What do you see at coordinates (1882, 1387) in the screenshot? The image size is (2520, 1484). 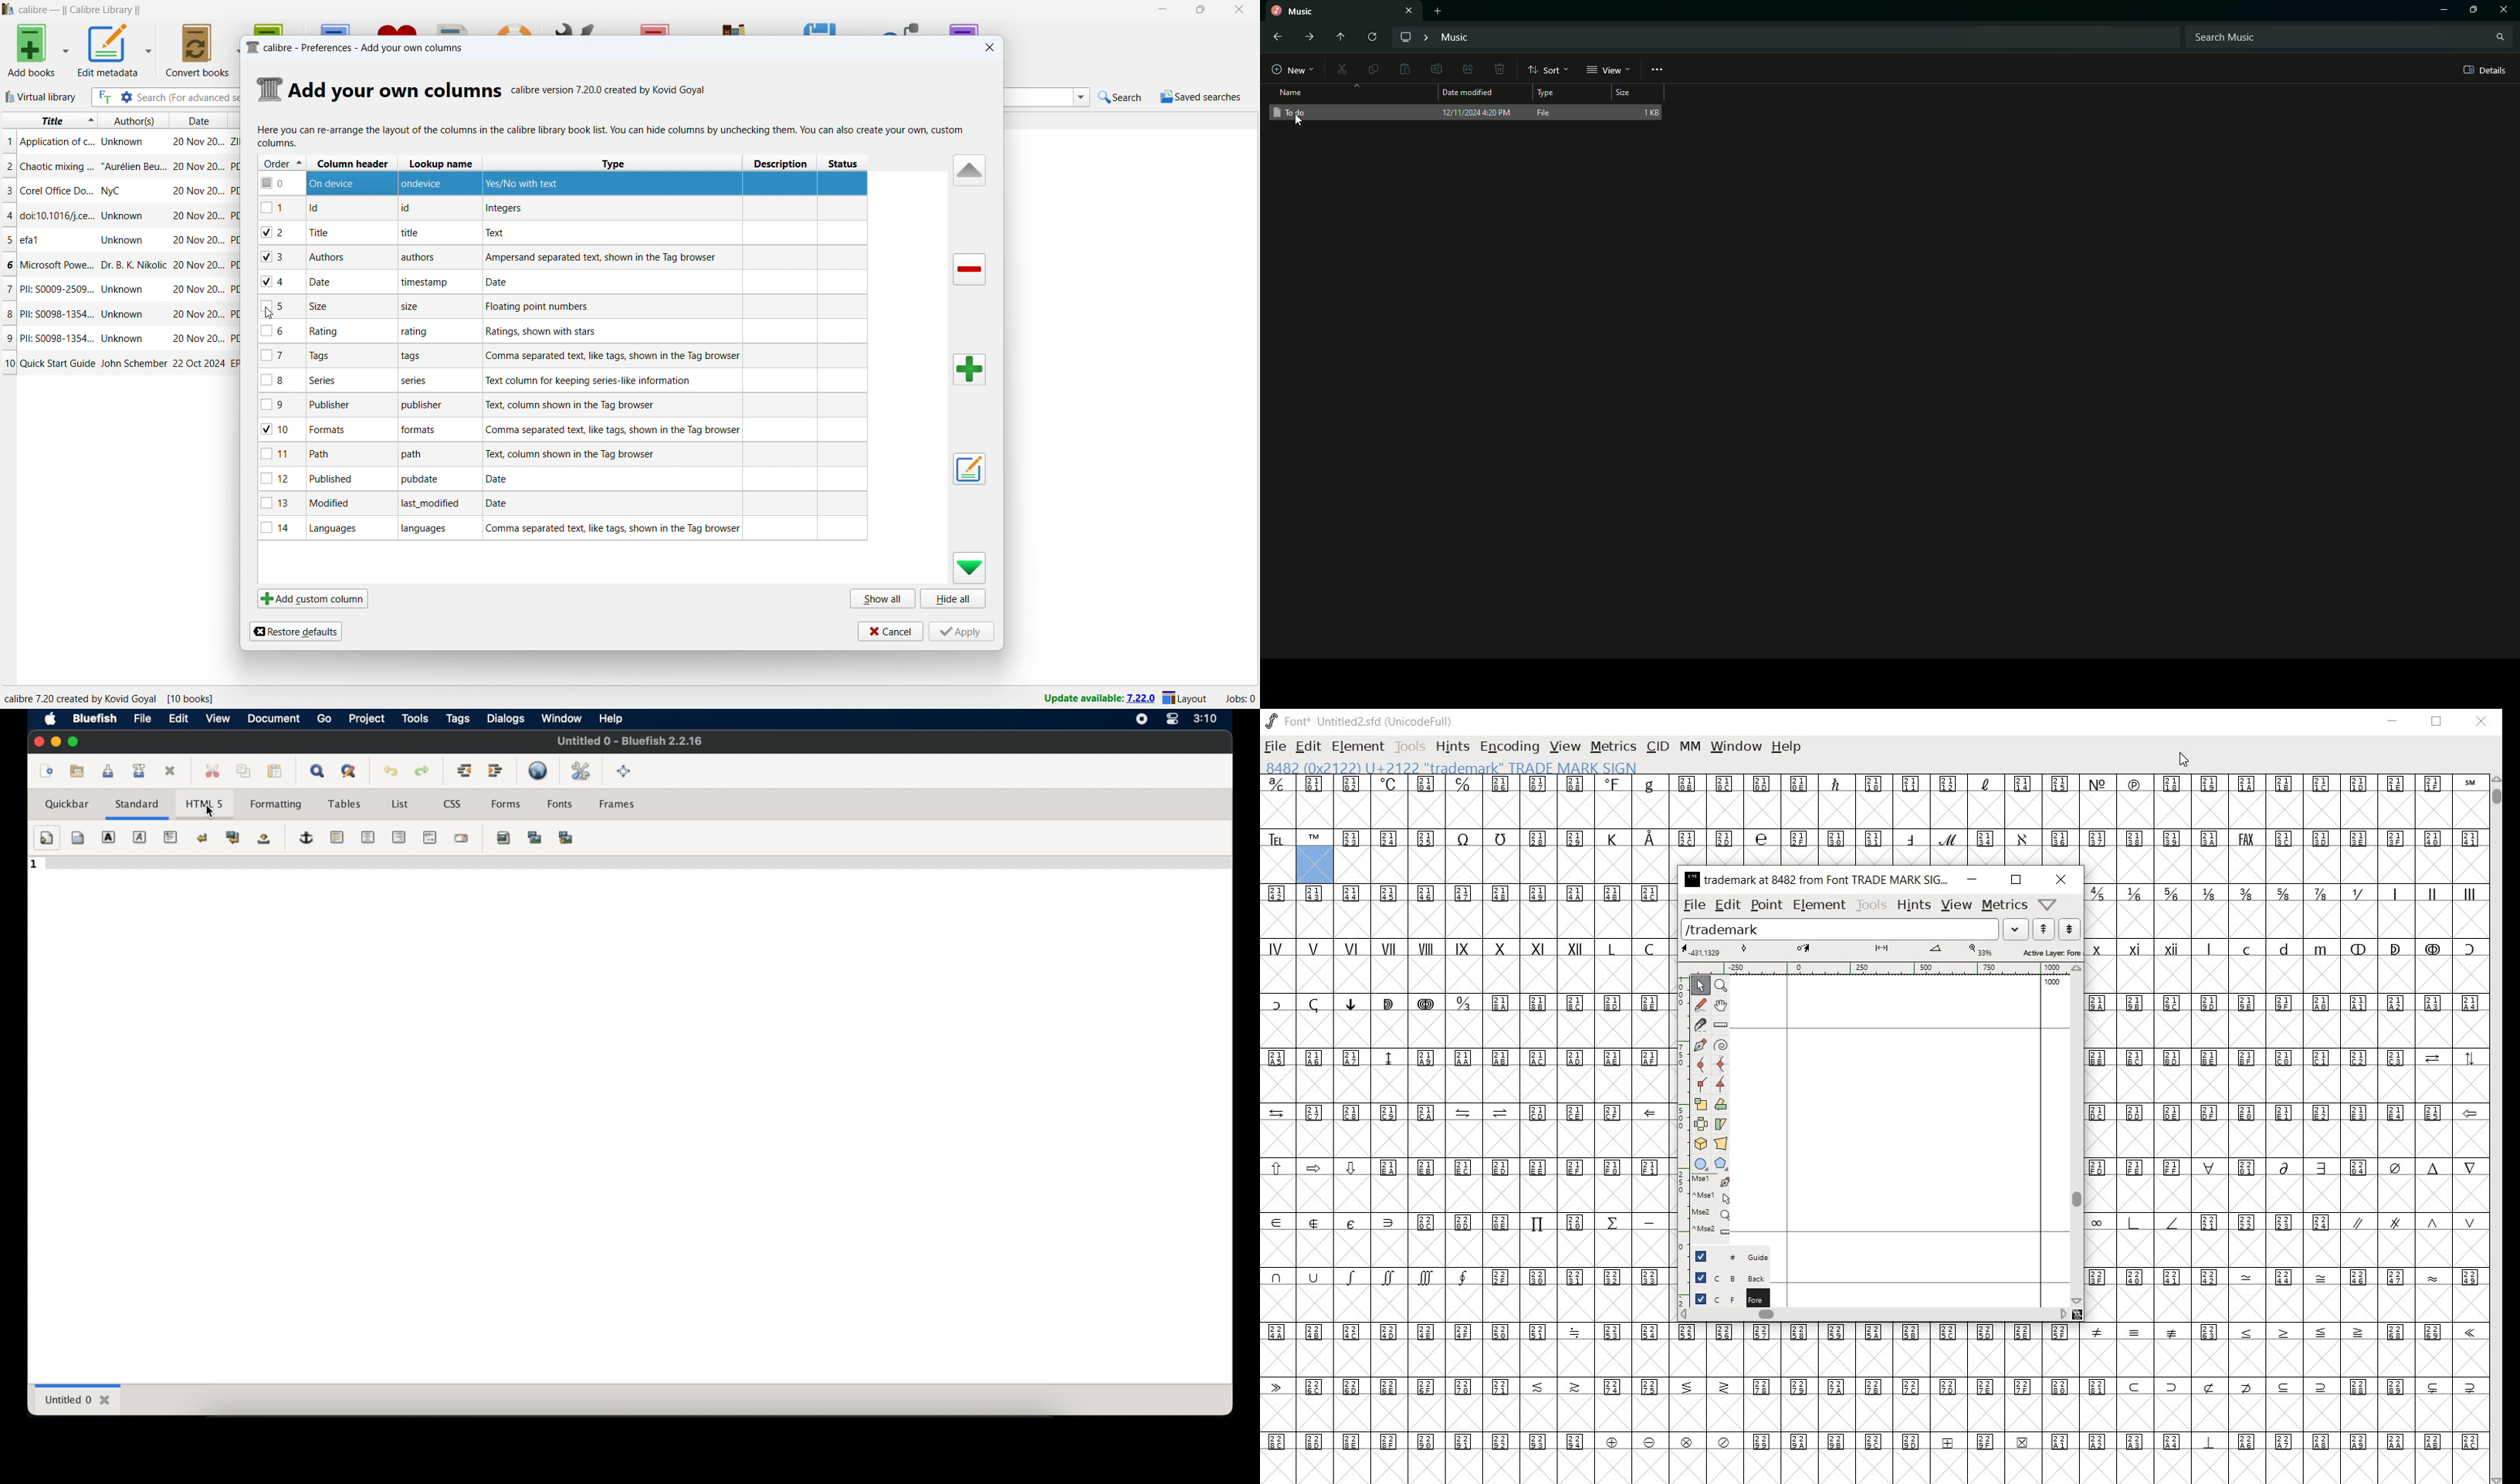 I see `symbols` at bounding box center [1882, 1387].